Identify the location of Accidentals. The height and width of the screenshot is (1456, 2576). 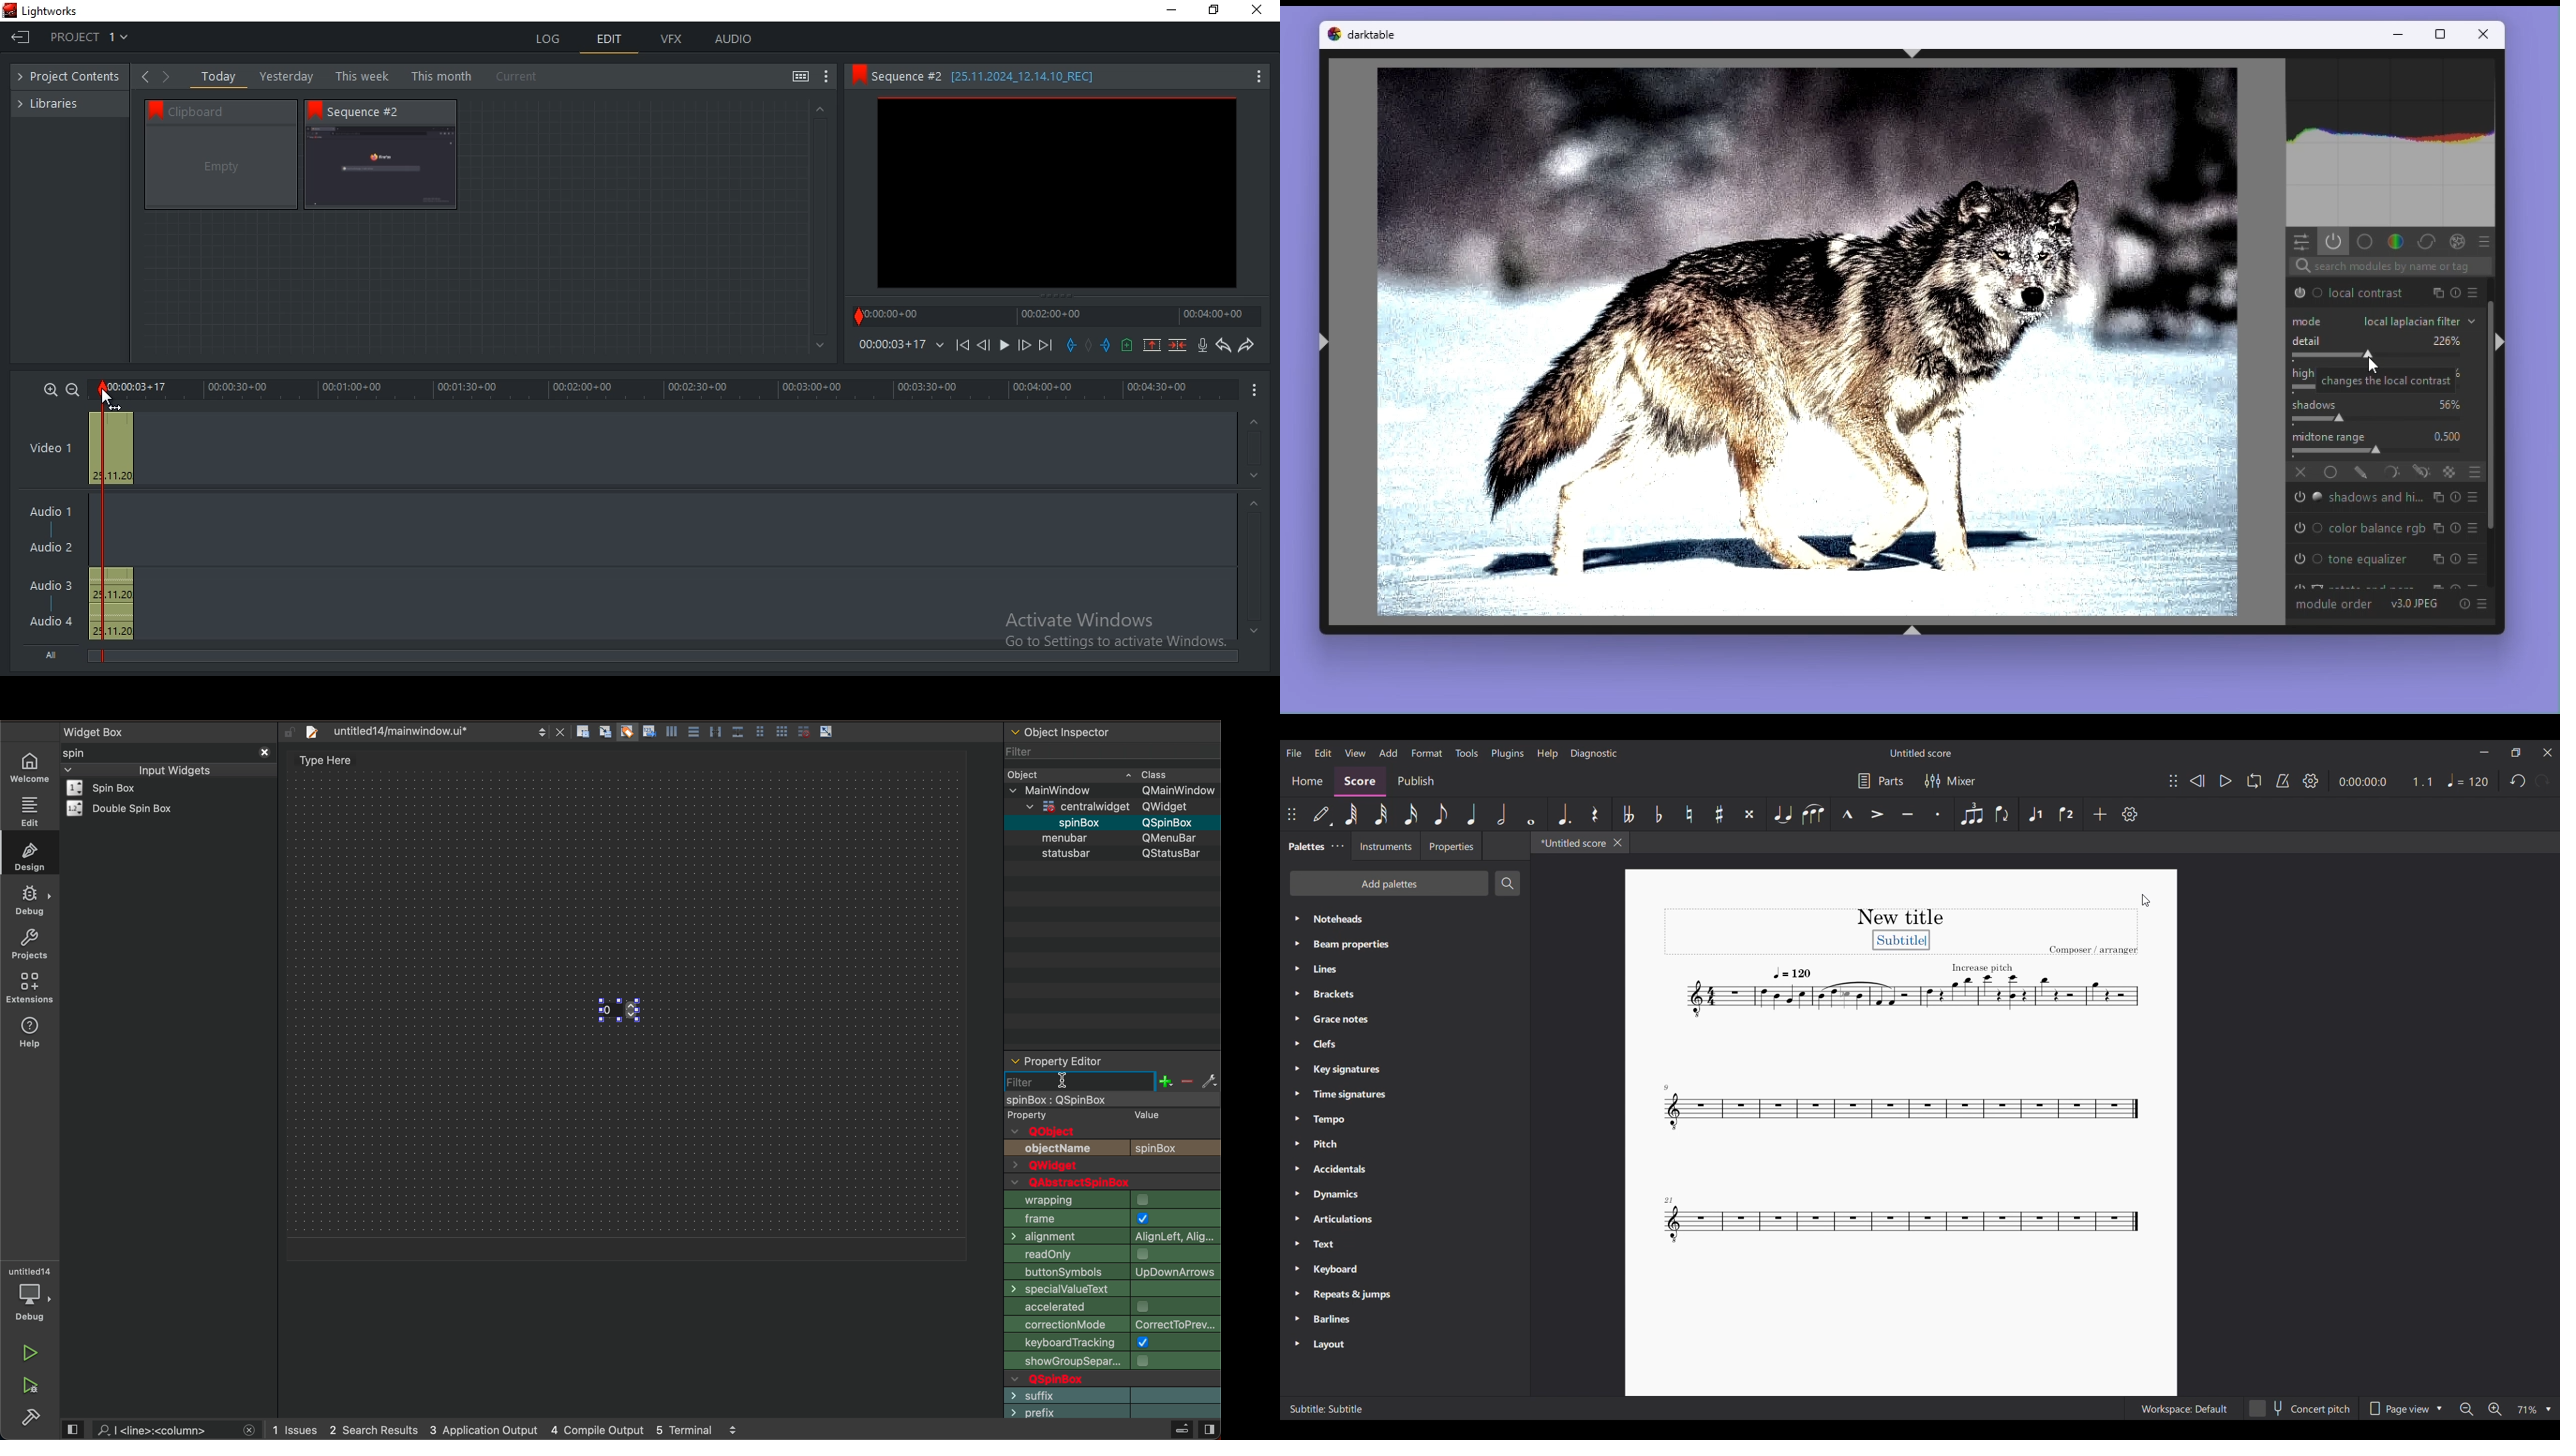
(1405, 1170).